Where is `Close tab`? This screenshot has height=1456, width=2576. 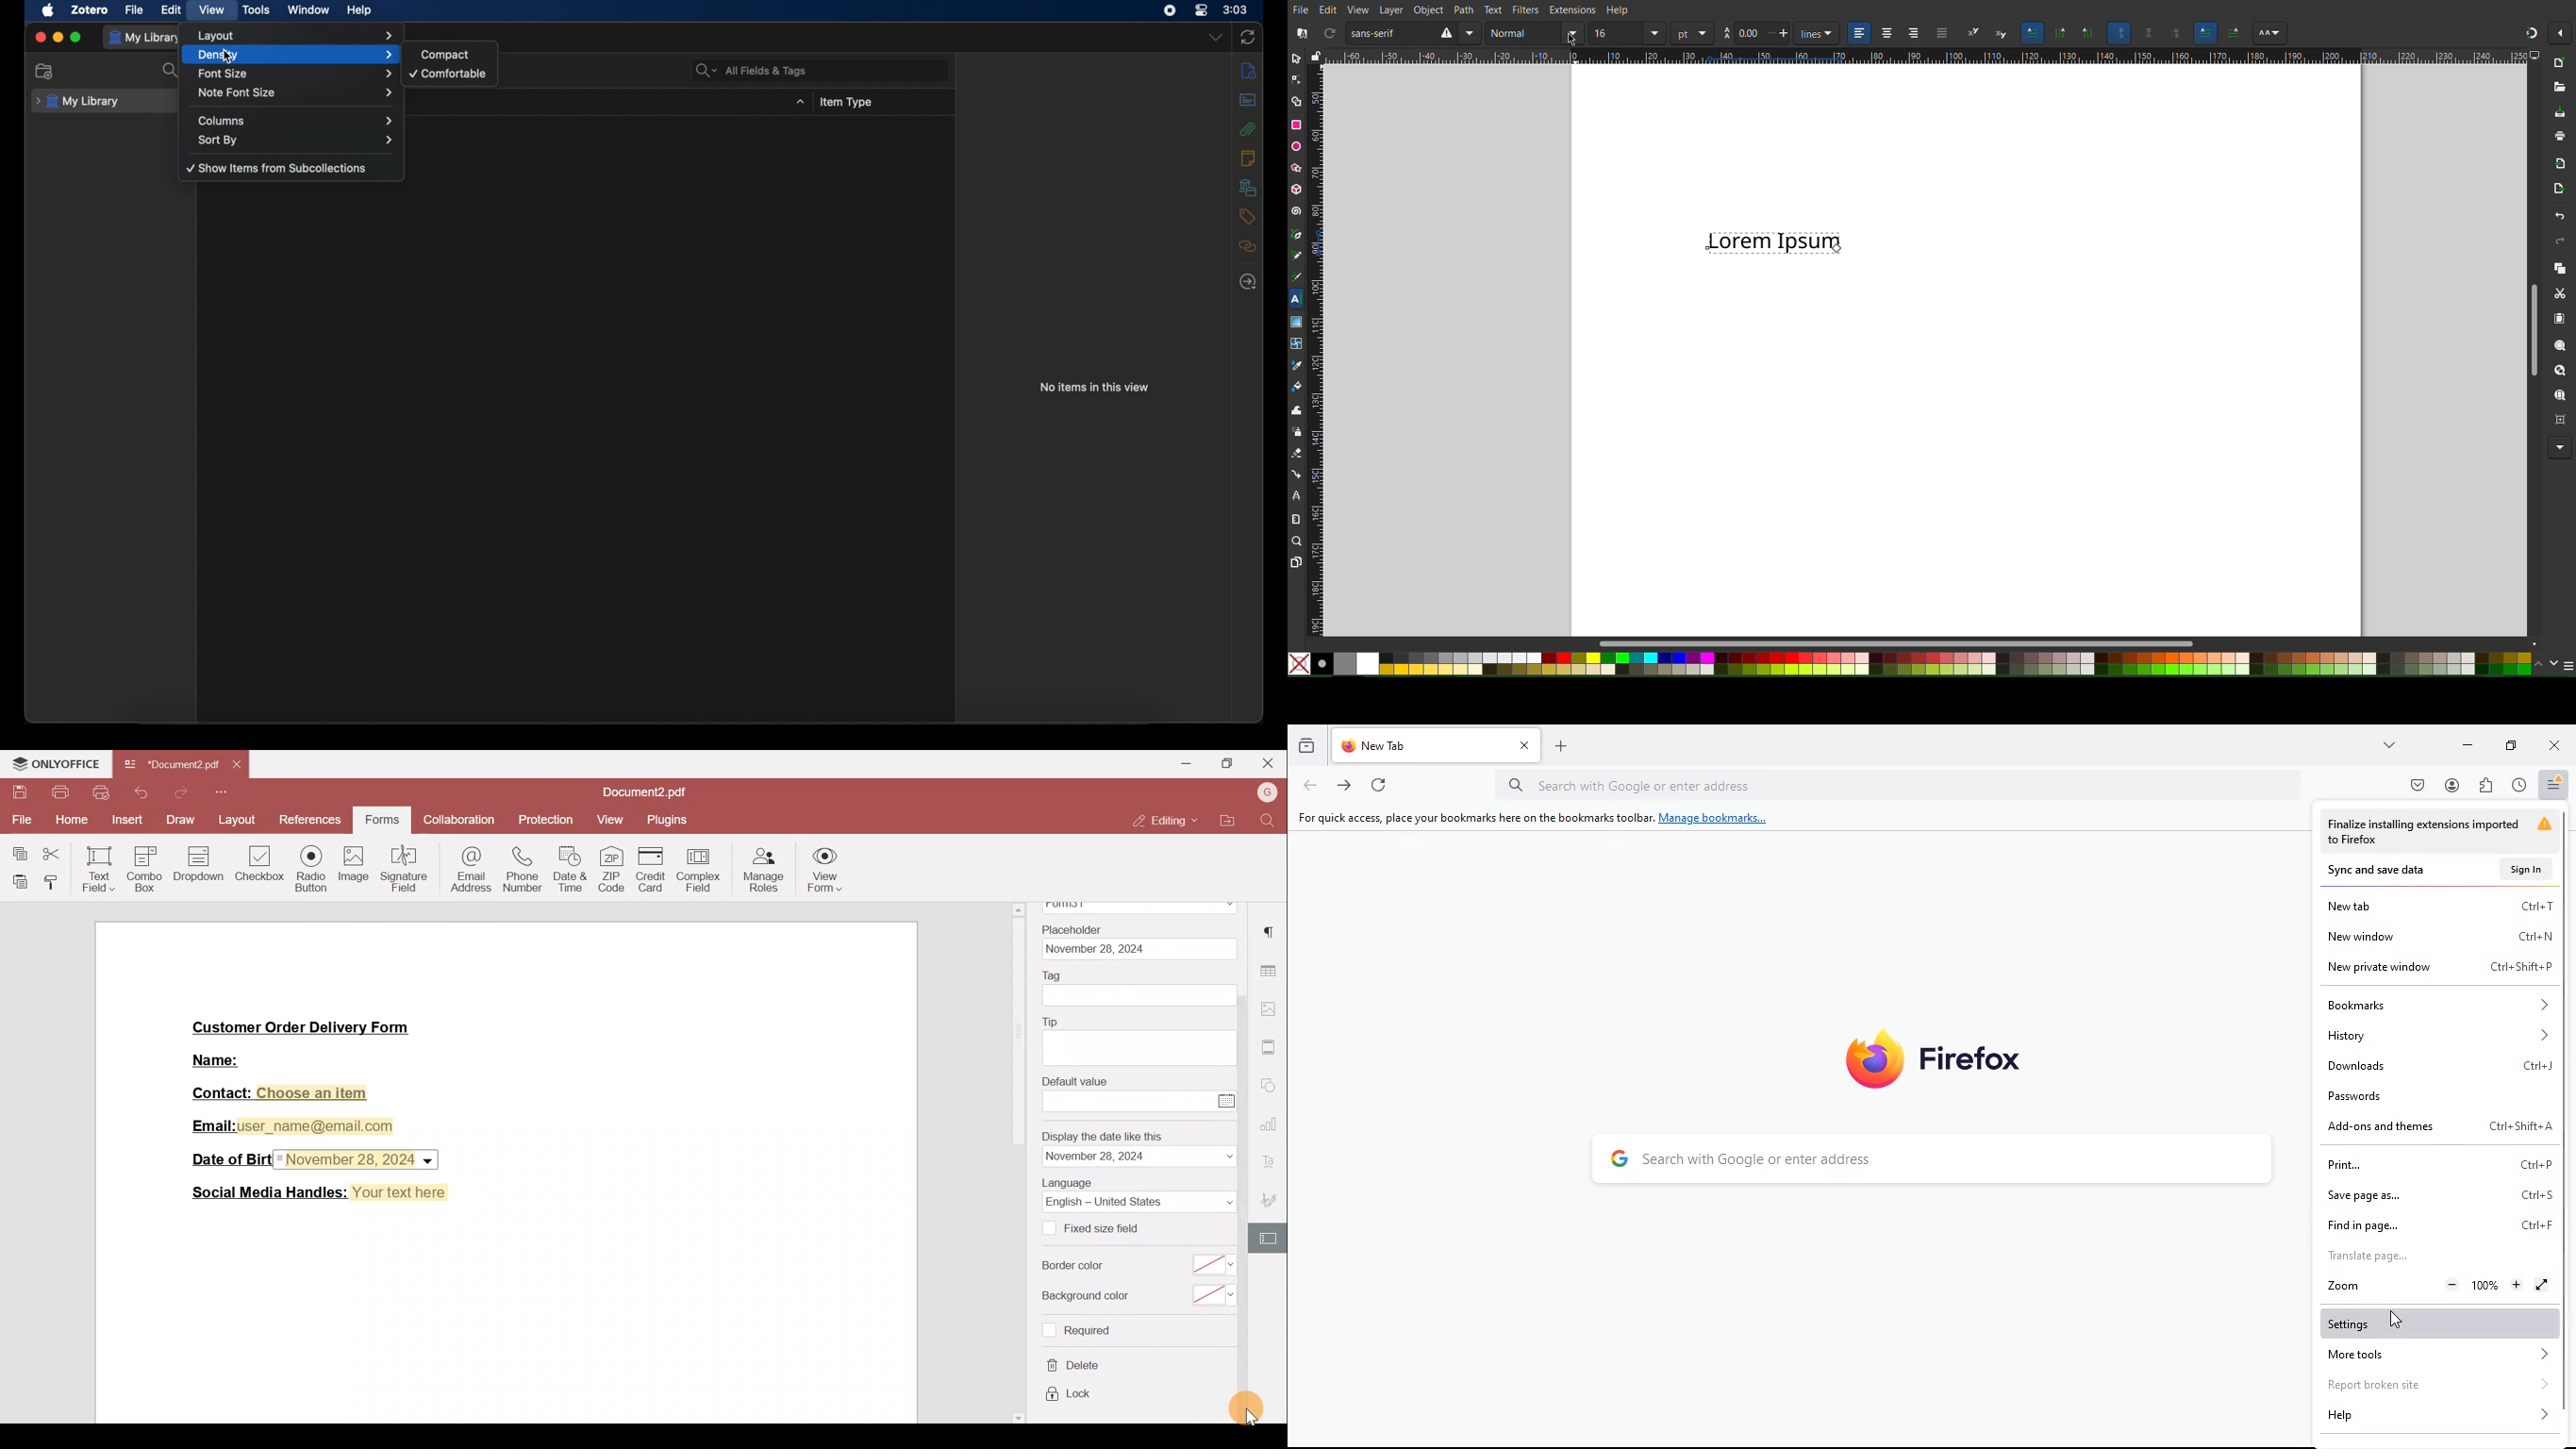 Close tab is located at coordinates (235, 765).